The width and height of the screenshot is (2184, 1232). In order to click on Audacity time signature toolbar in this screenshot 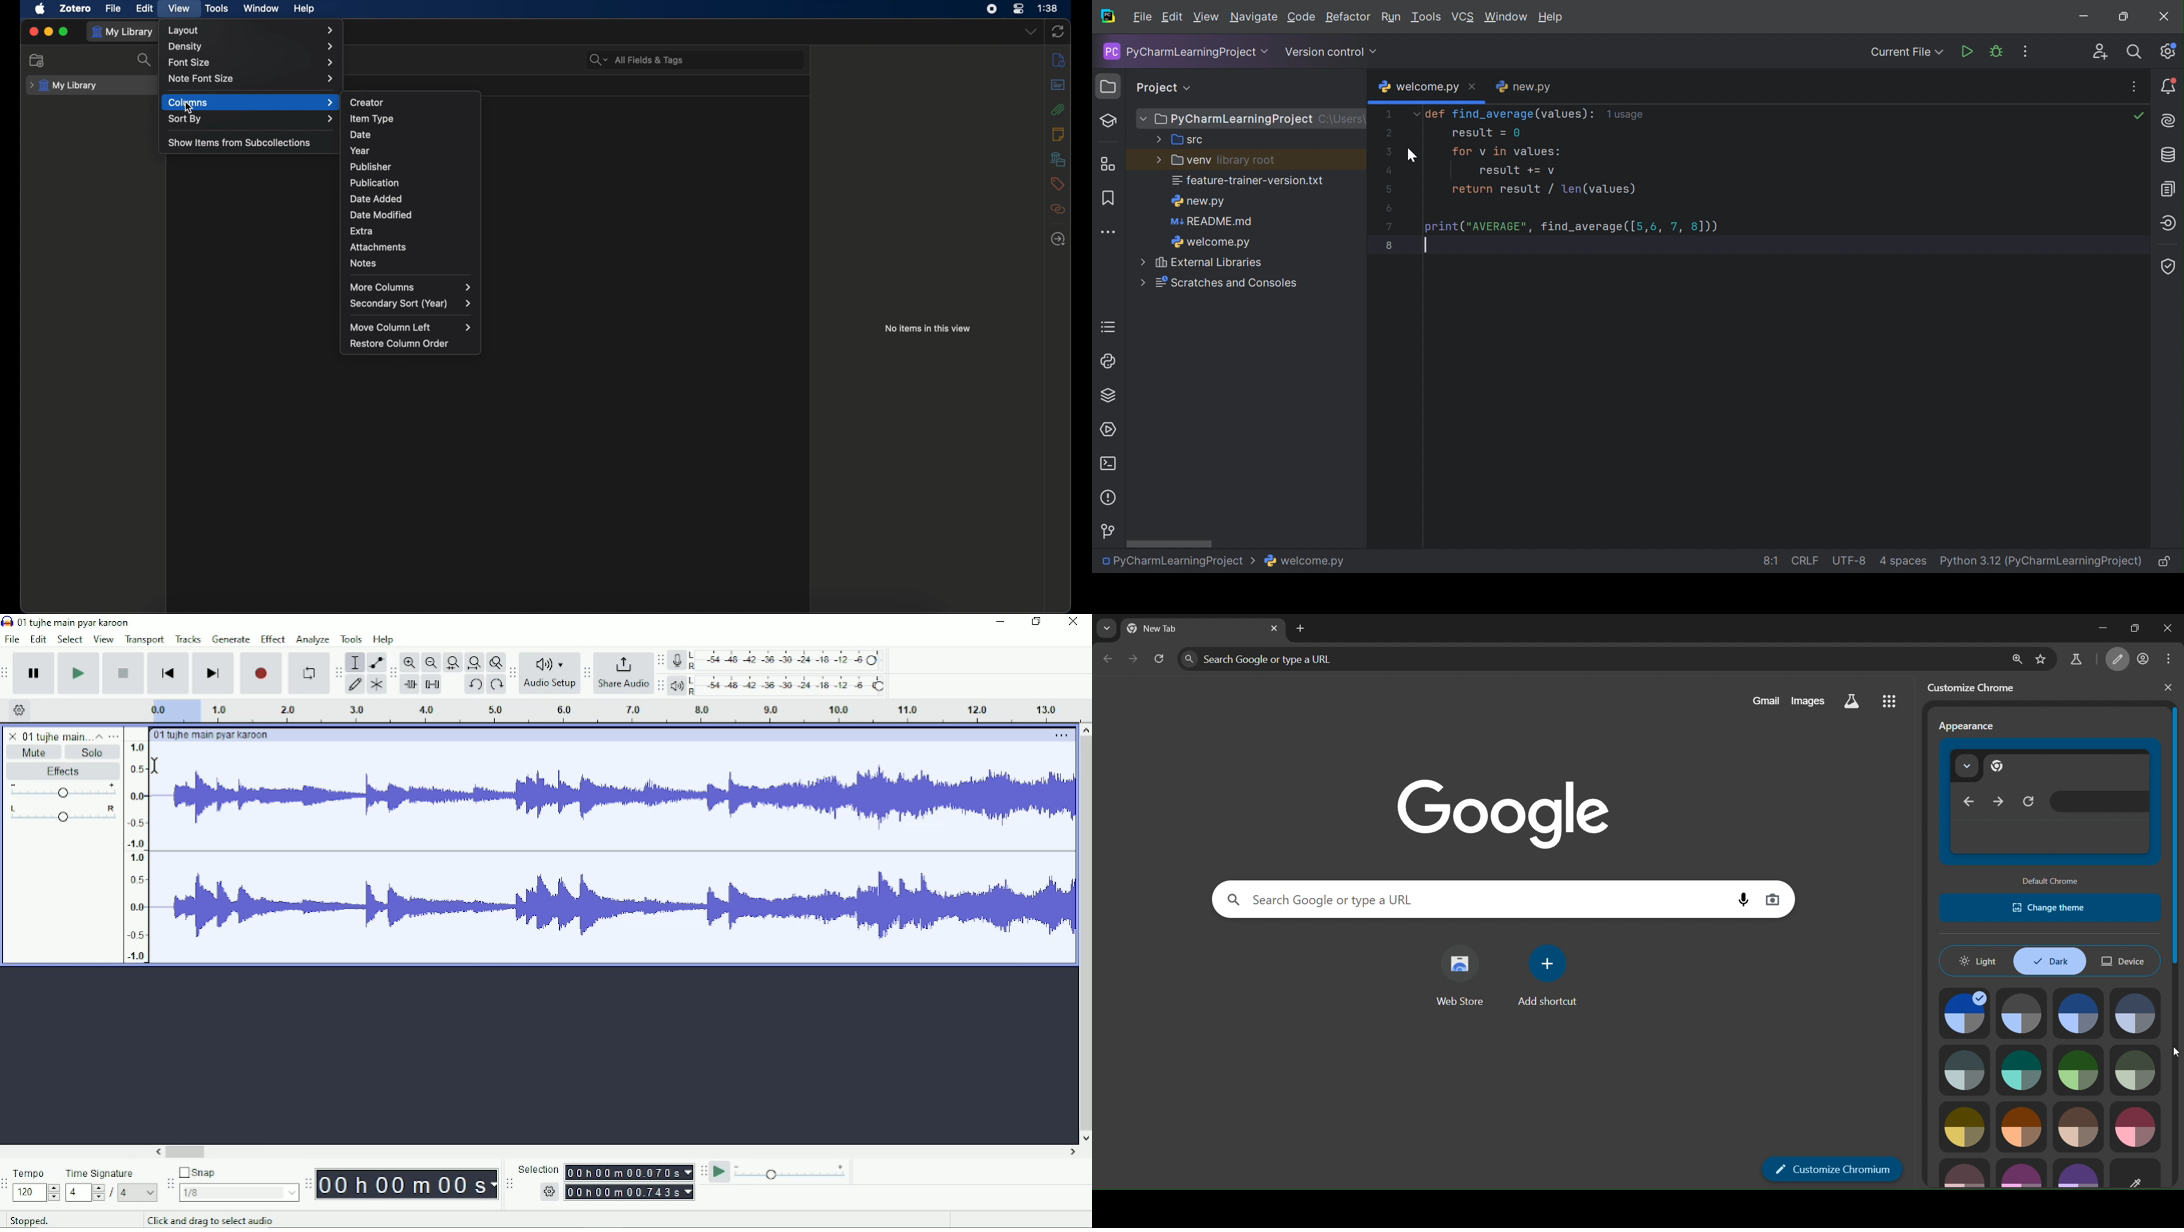, I will do `click(7, 1185)`.